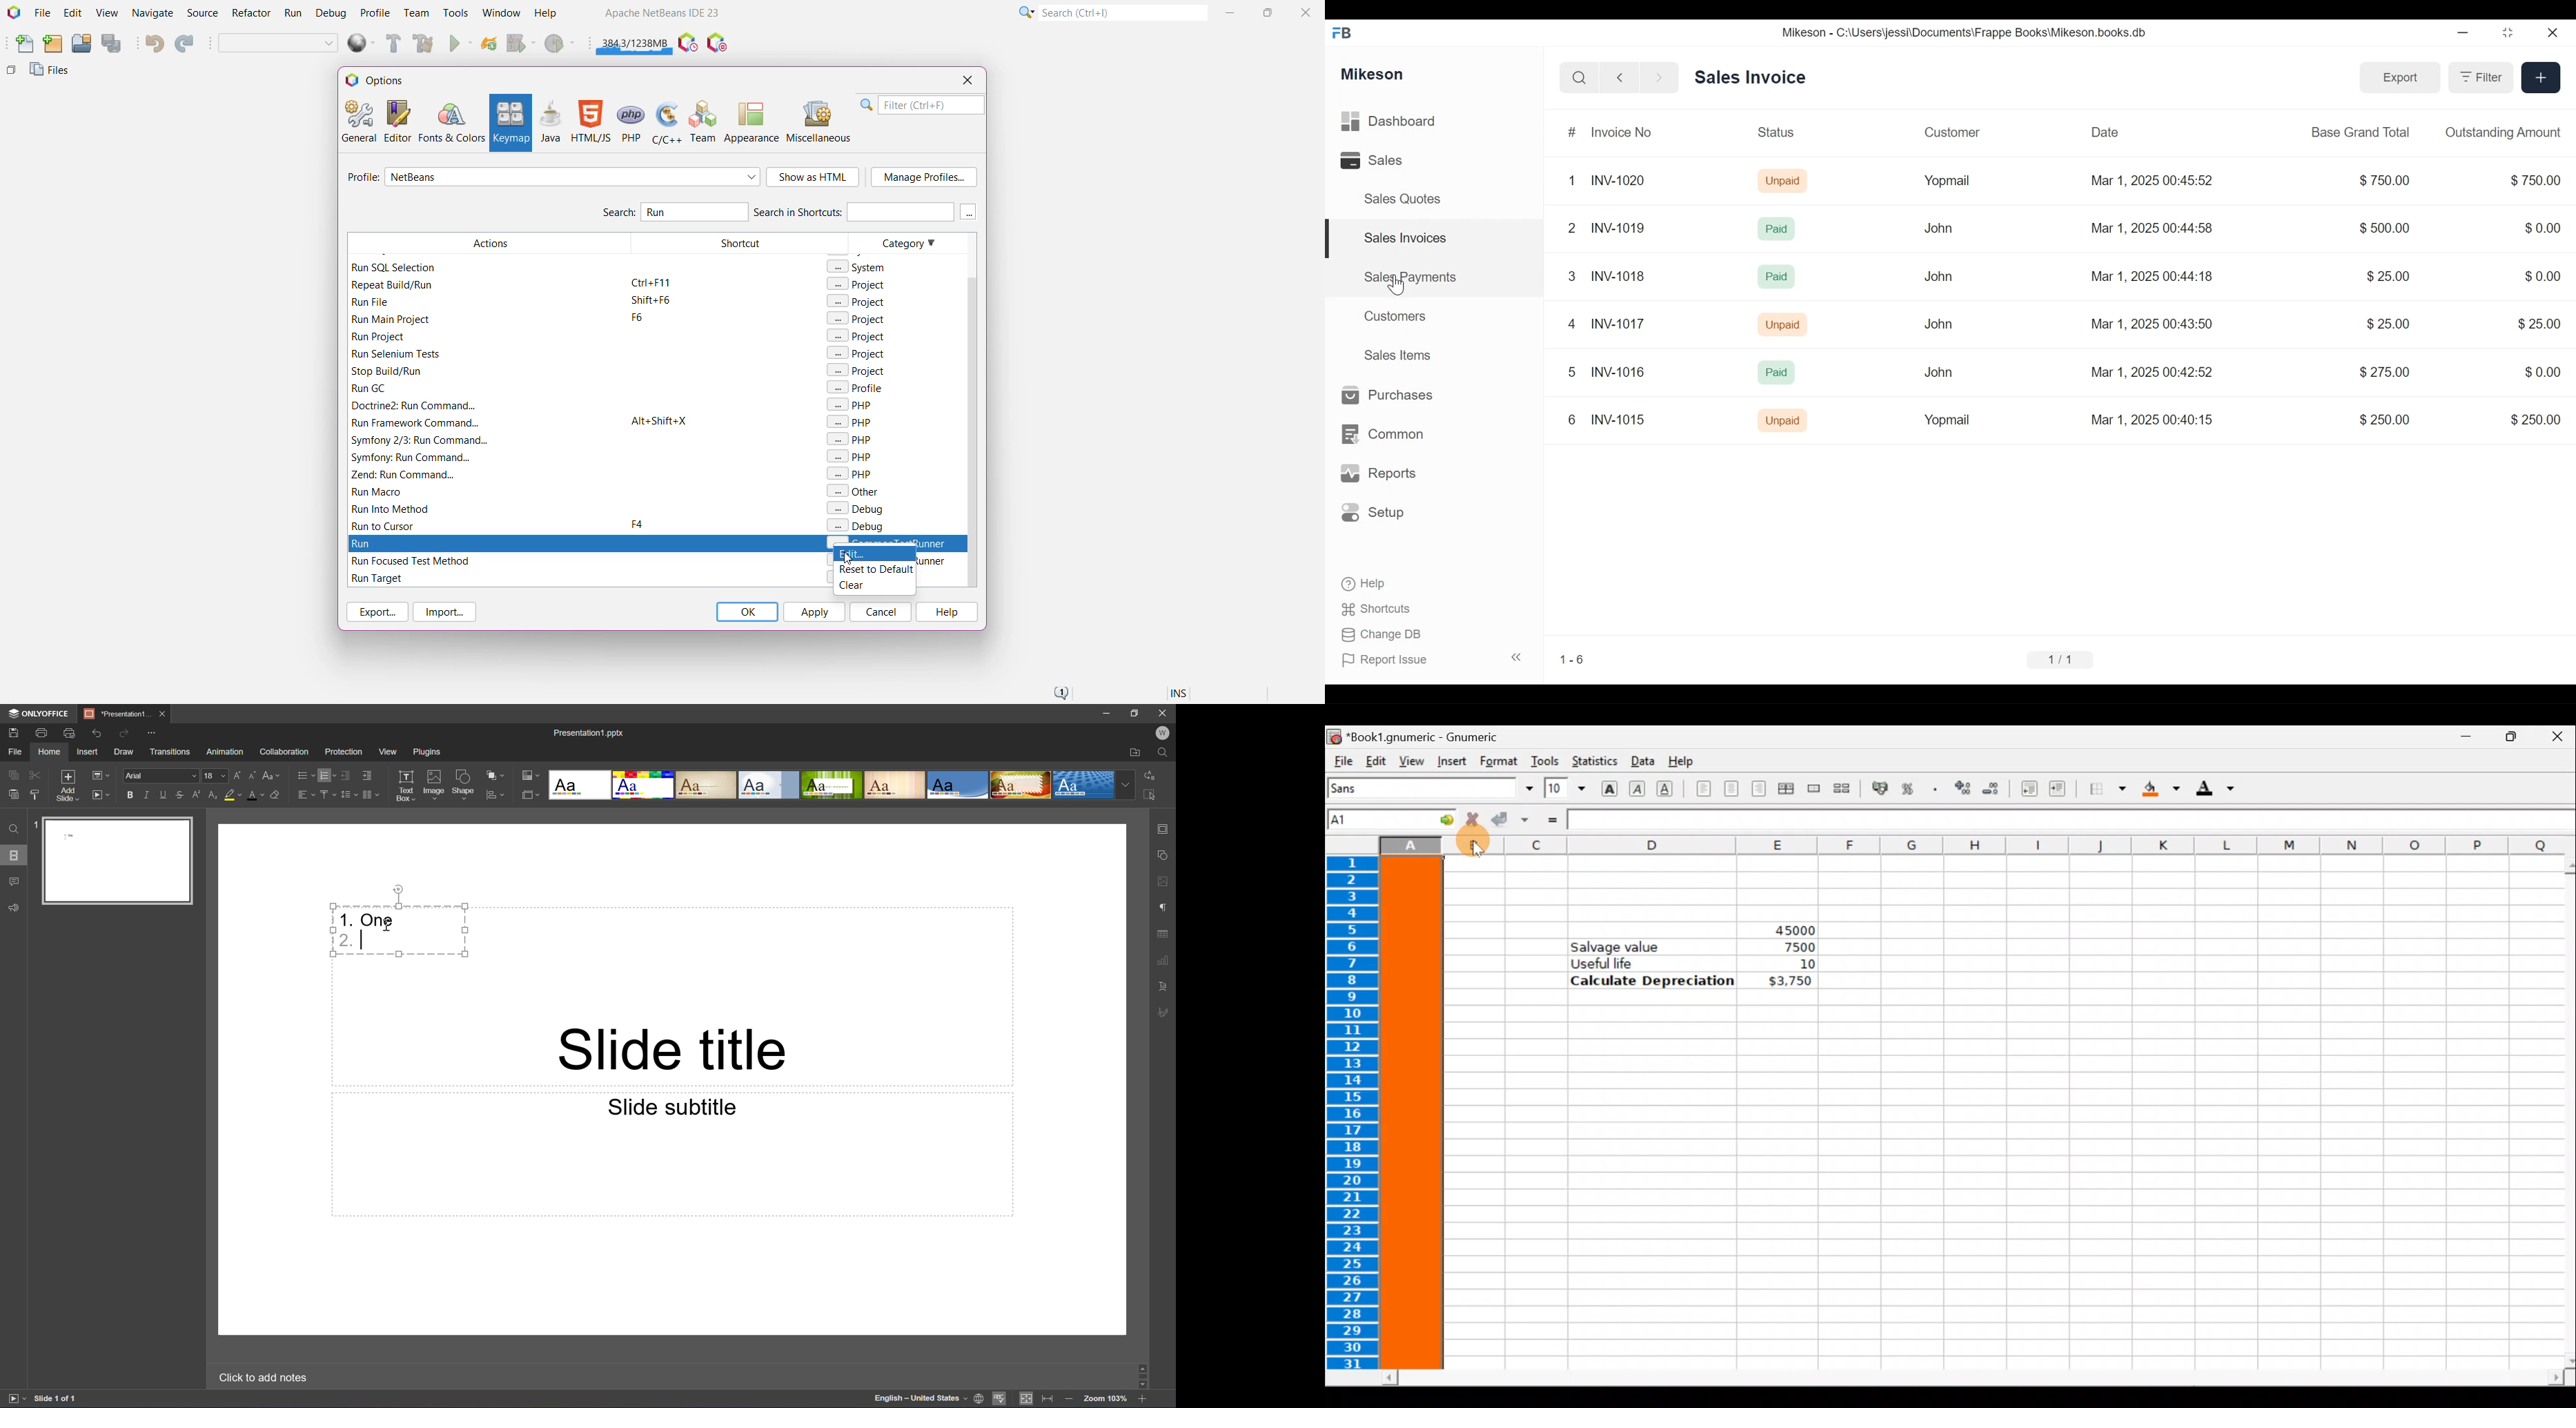 This screenshot has height=1428, width=2576. Describe the element at coordinates (2533, 419) in the screenshot. I see `250` at that location.